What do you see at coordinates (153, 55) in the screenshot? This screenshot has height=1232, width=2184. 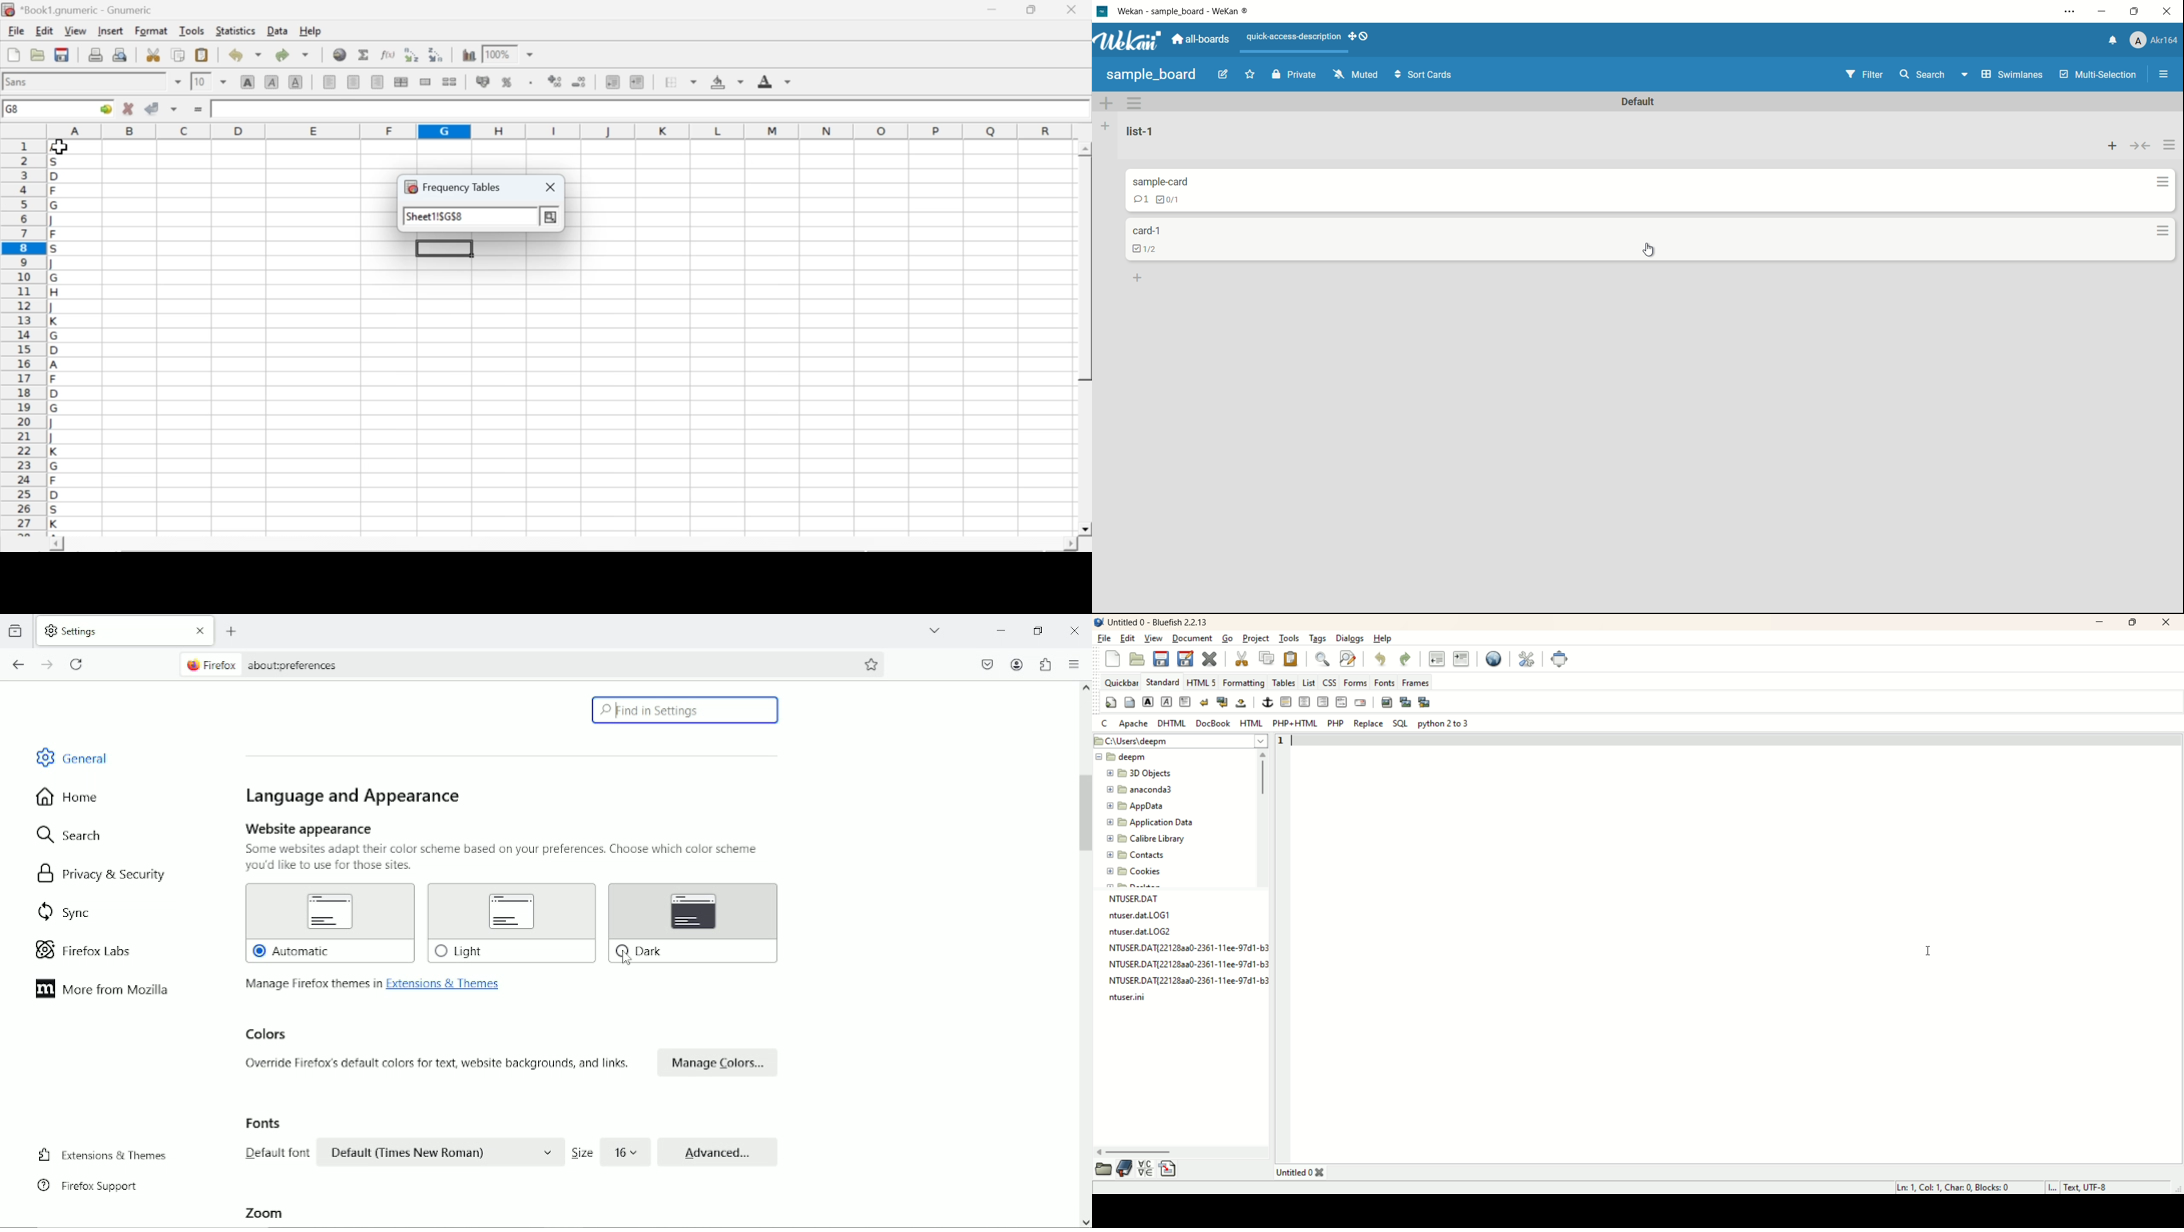 I see `cut` at bounding box center [153, 55].